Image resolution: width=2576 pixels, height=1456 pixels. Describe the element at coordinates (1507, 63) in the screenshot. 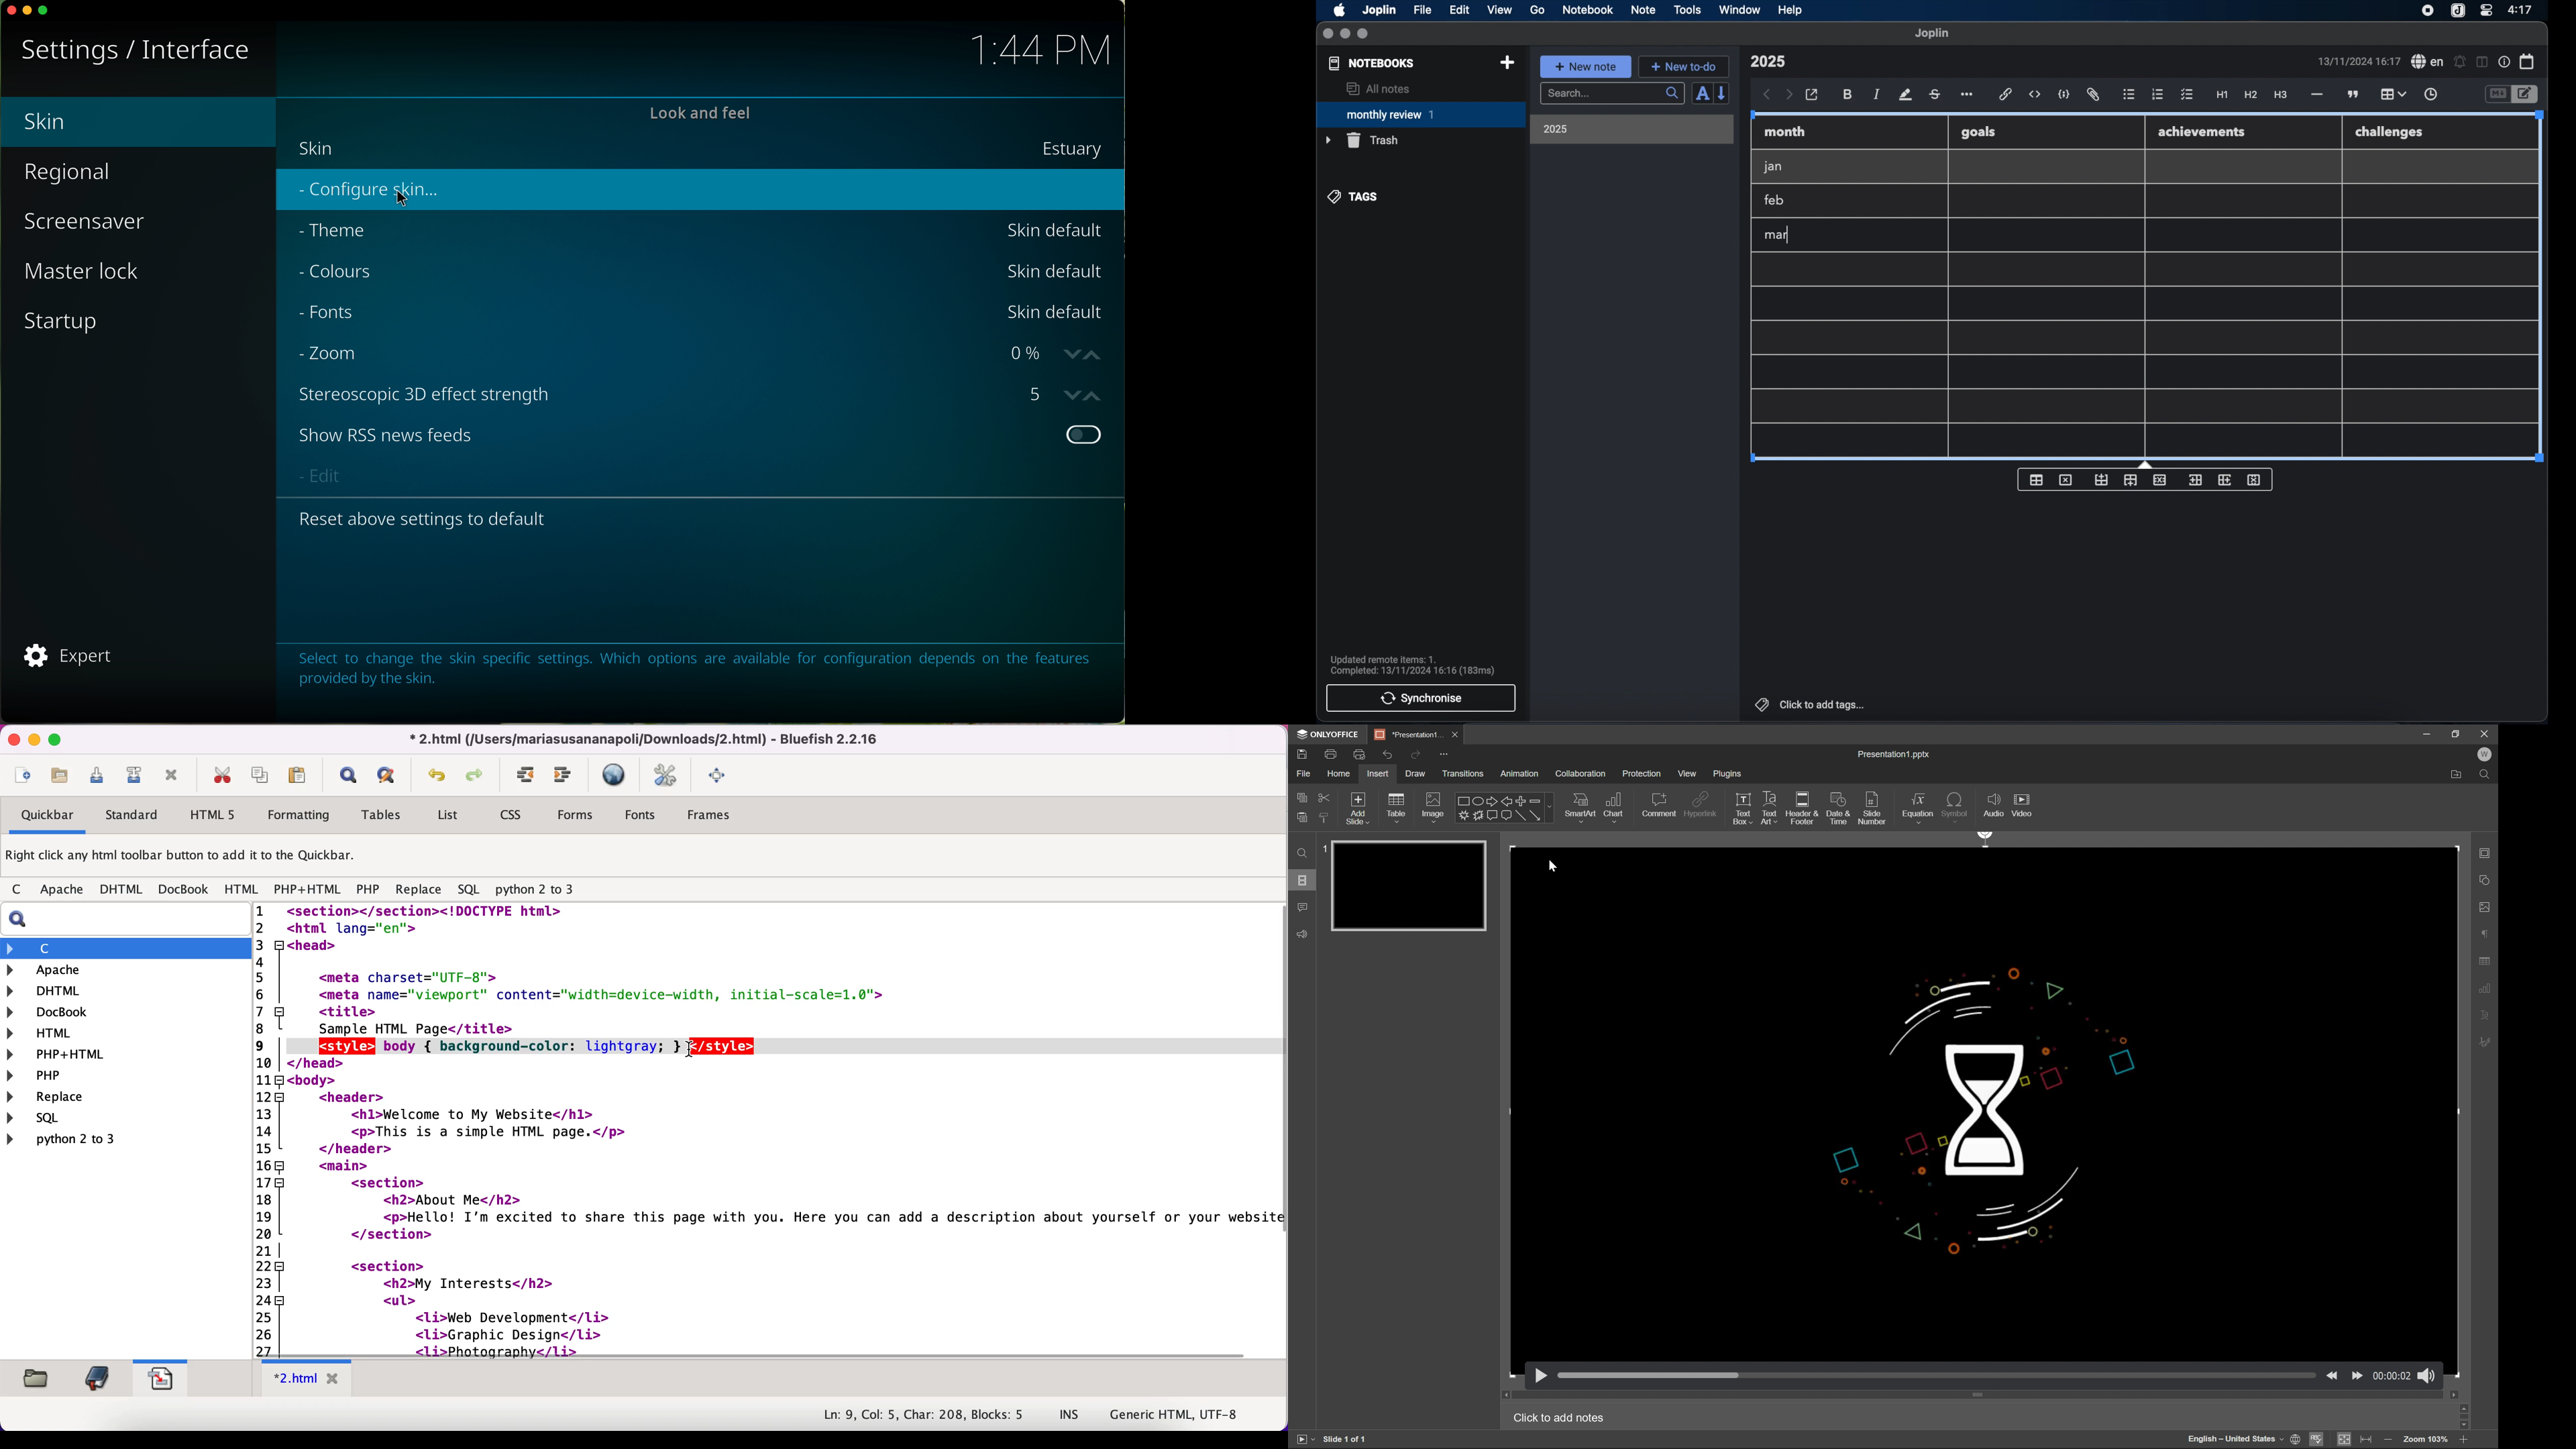

I see `new notebook` at that location.